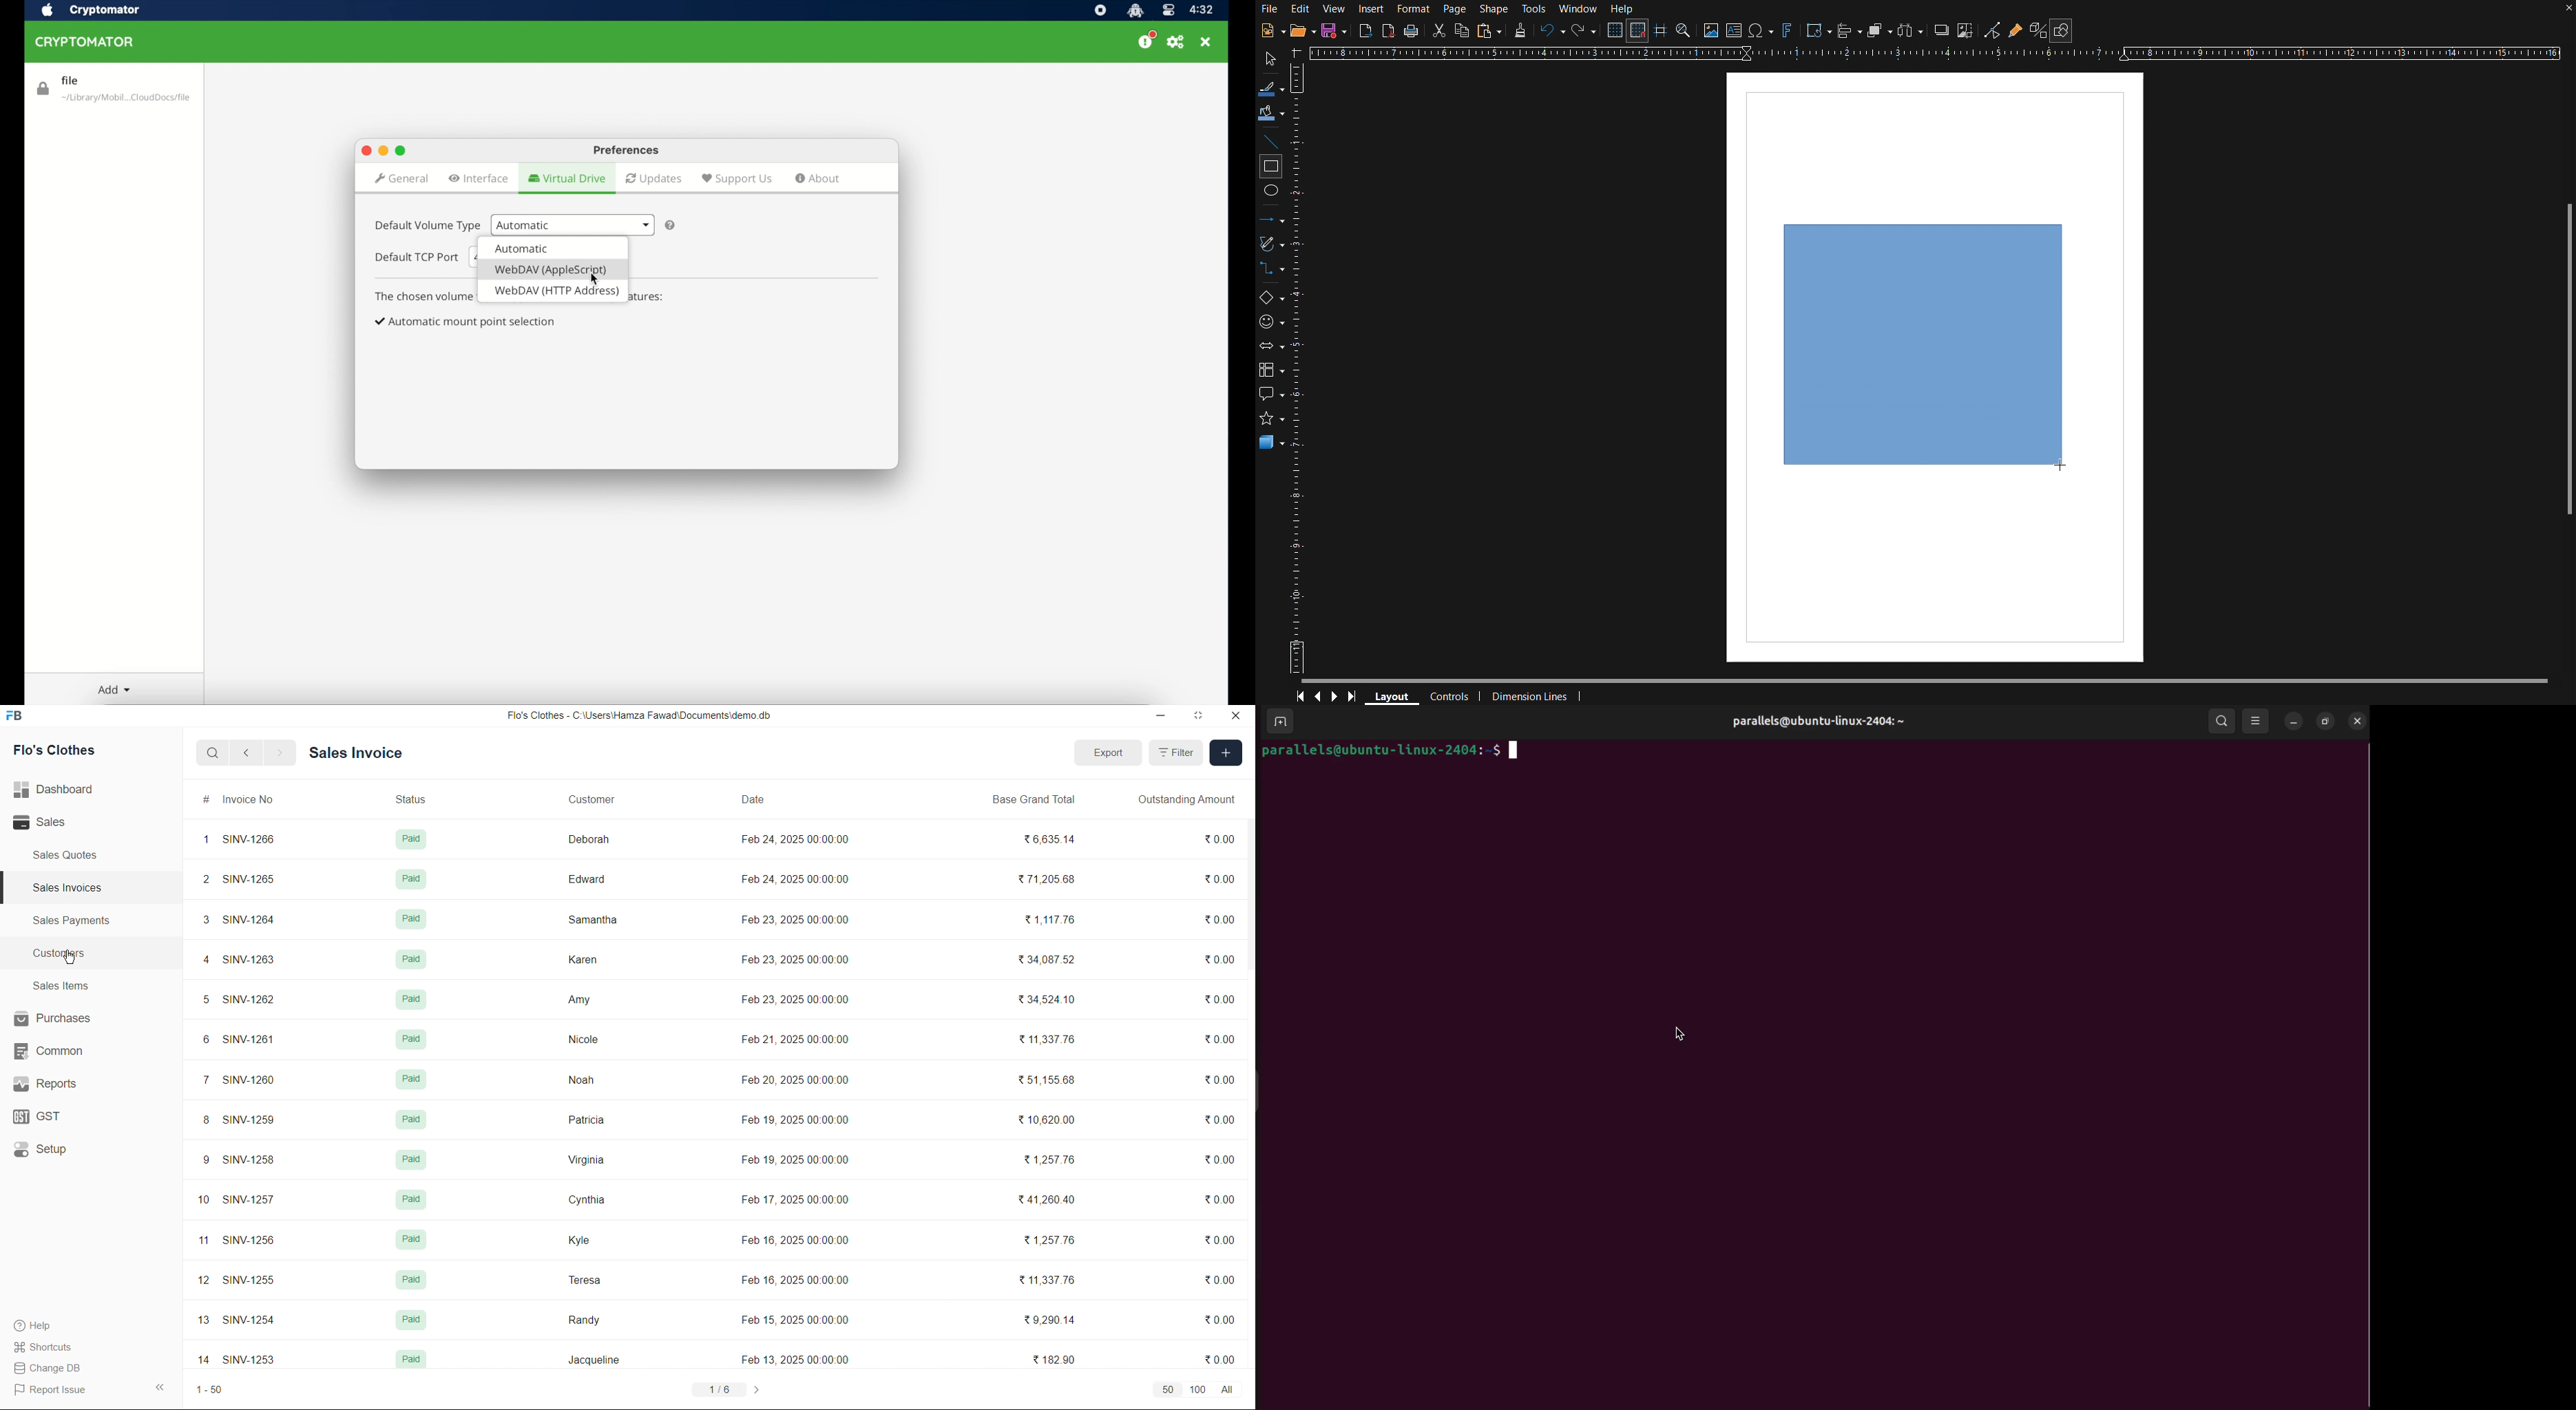 Image resolution: width=2576 pixels, height=1428 pixels. Describe the element at coordinates (592, 919) in the screenshot. I see `Samantha` at that location.